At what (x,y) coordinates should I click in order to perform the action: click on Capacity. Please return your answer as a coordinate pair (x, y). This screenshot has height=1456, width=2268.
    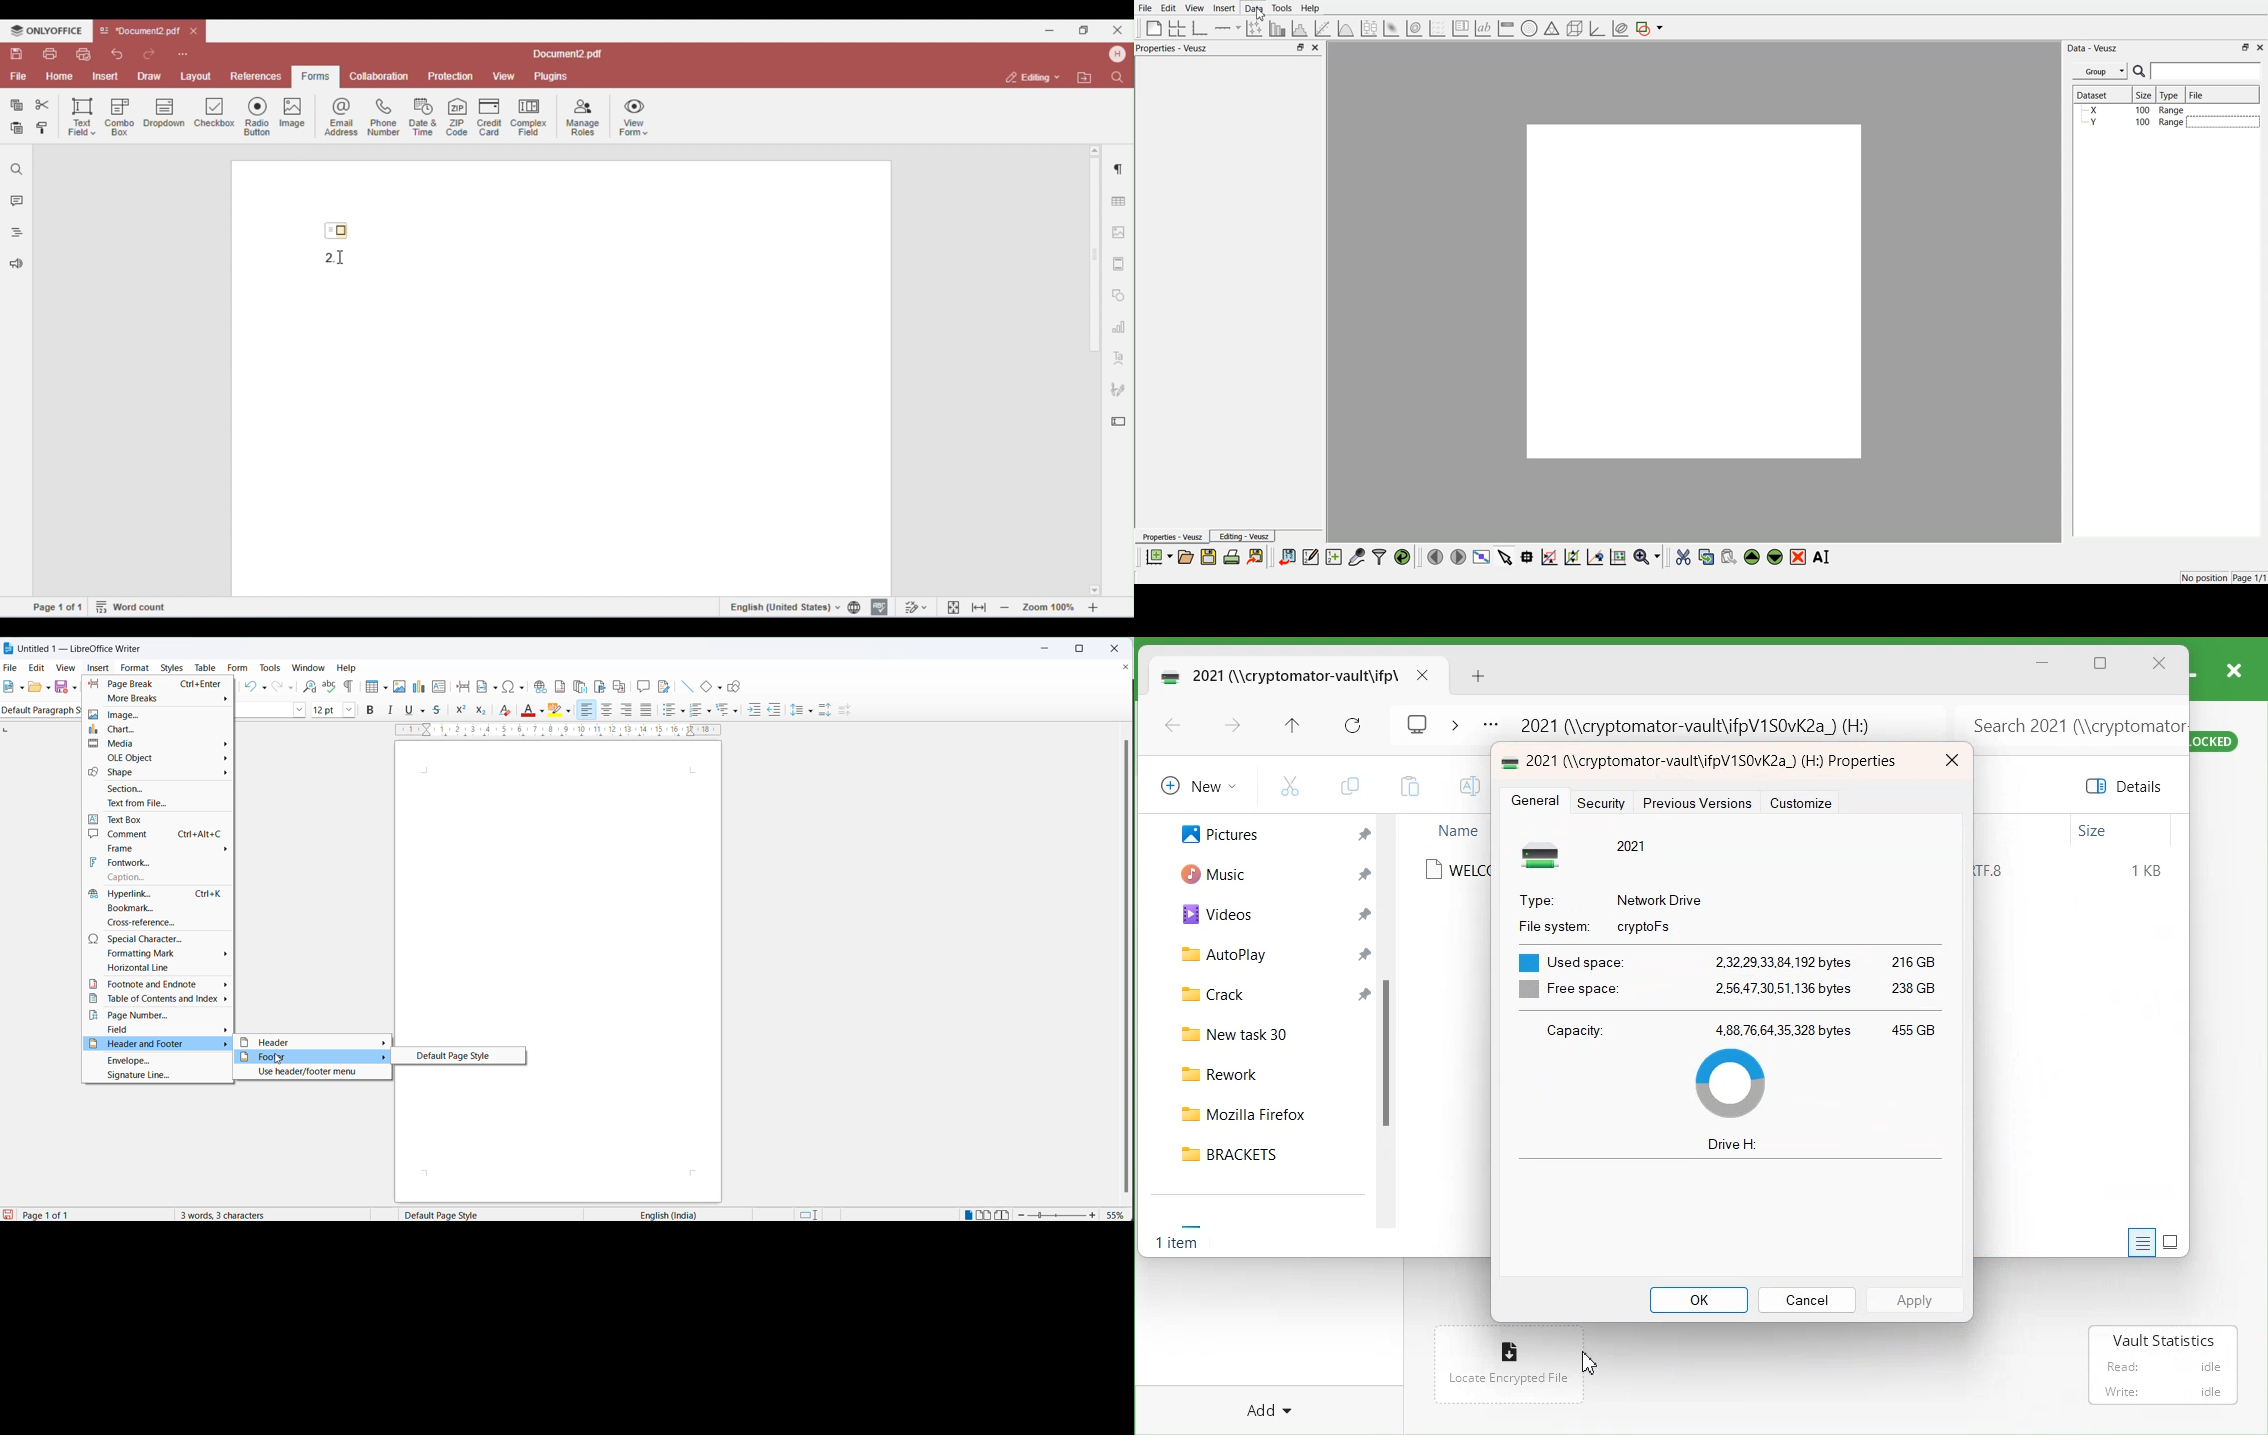
    Looking at the image, I should click on (1573, 1030).